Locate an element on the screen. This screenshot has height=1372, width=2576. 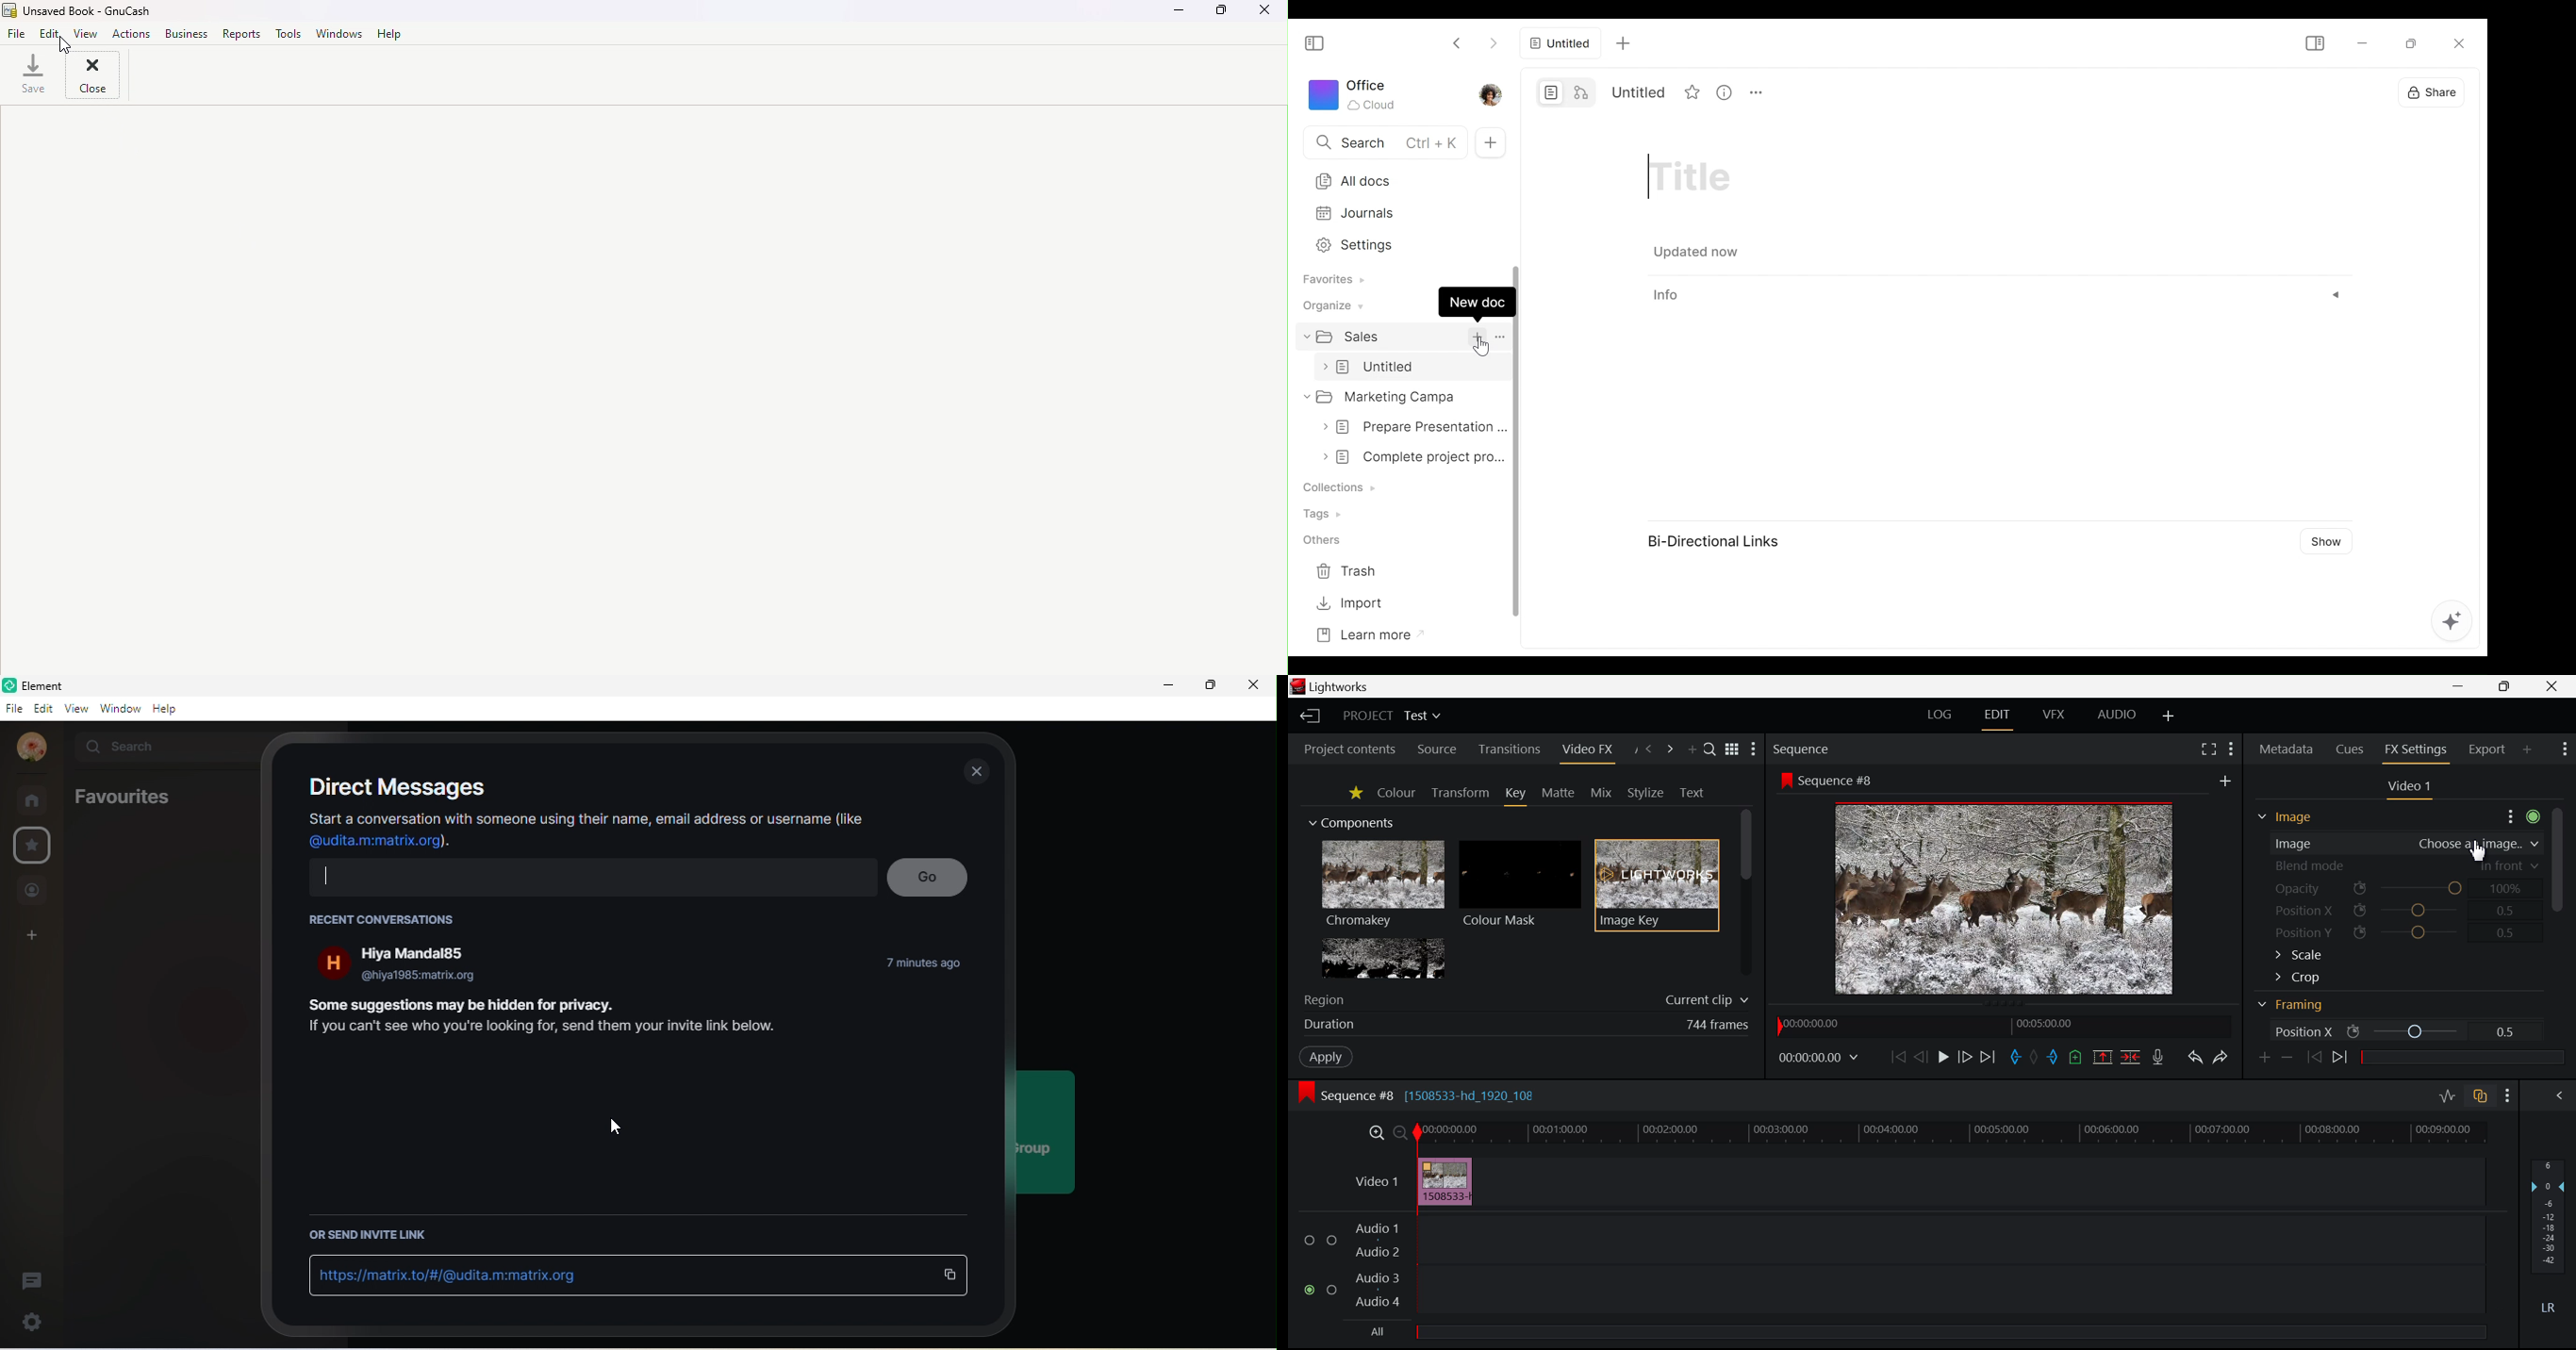
Click to go back is located at coordinates (1457, 42).